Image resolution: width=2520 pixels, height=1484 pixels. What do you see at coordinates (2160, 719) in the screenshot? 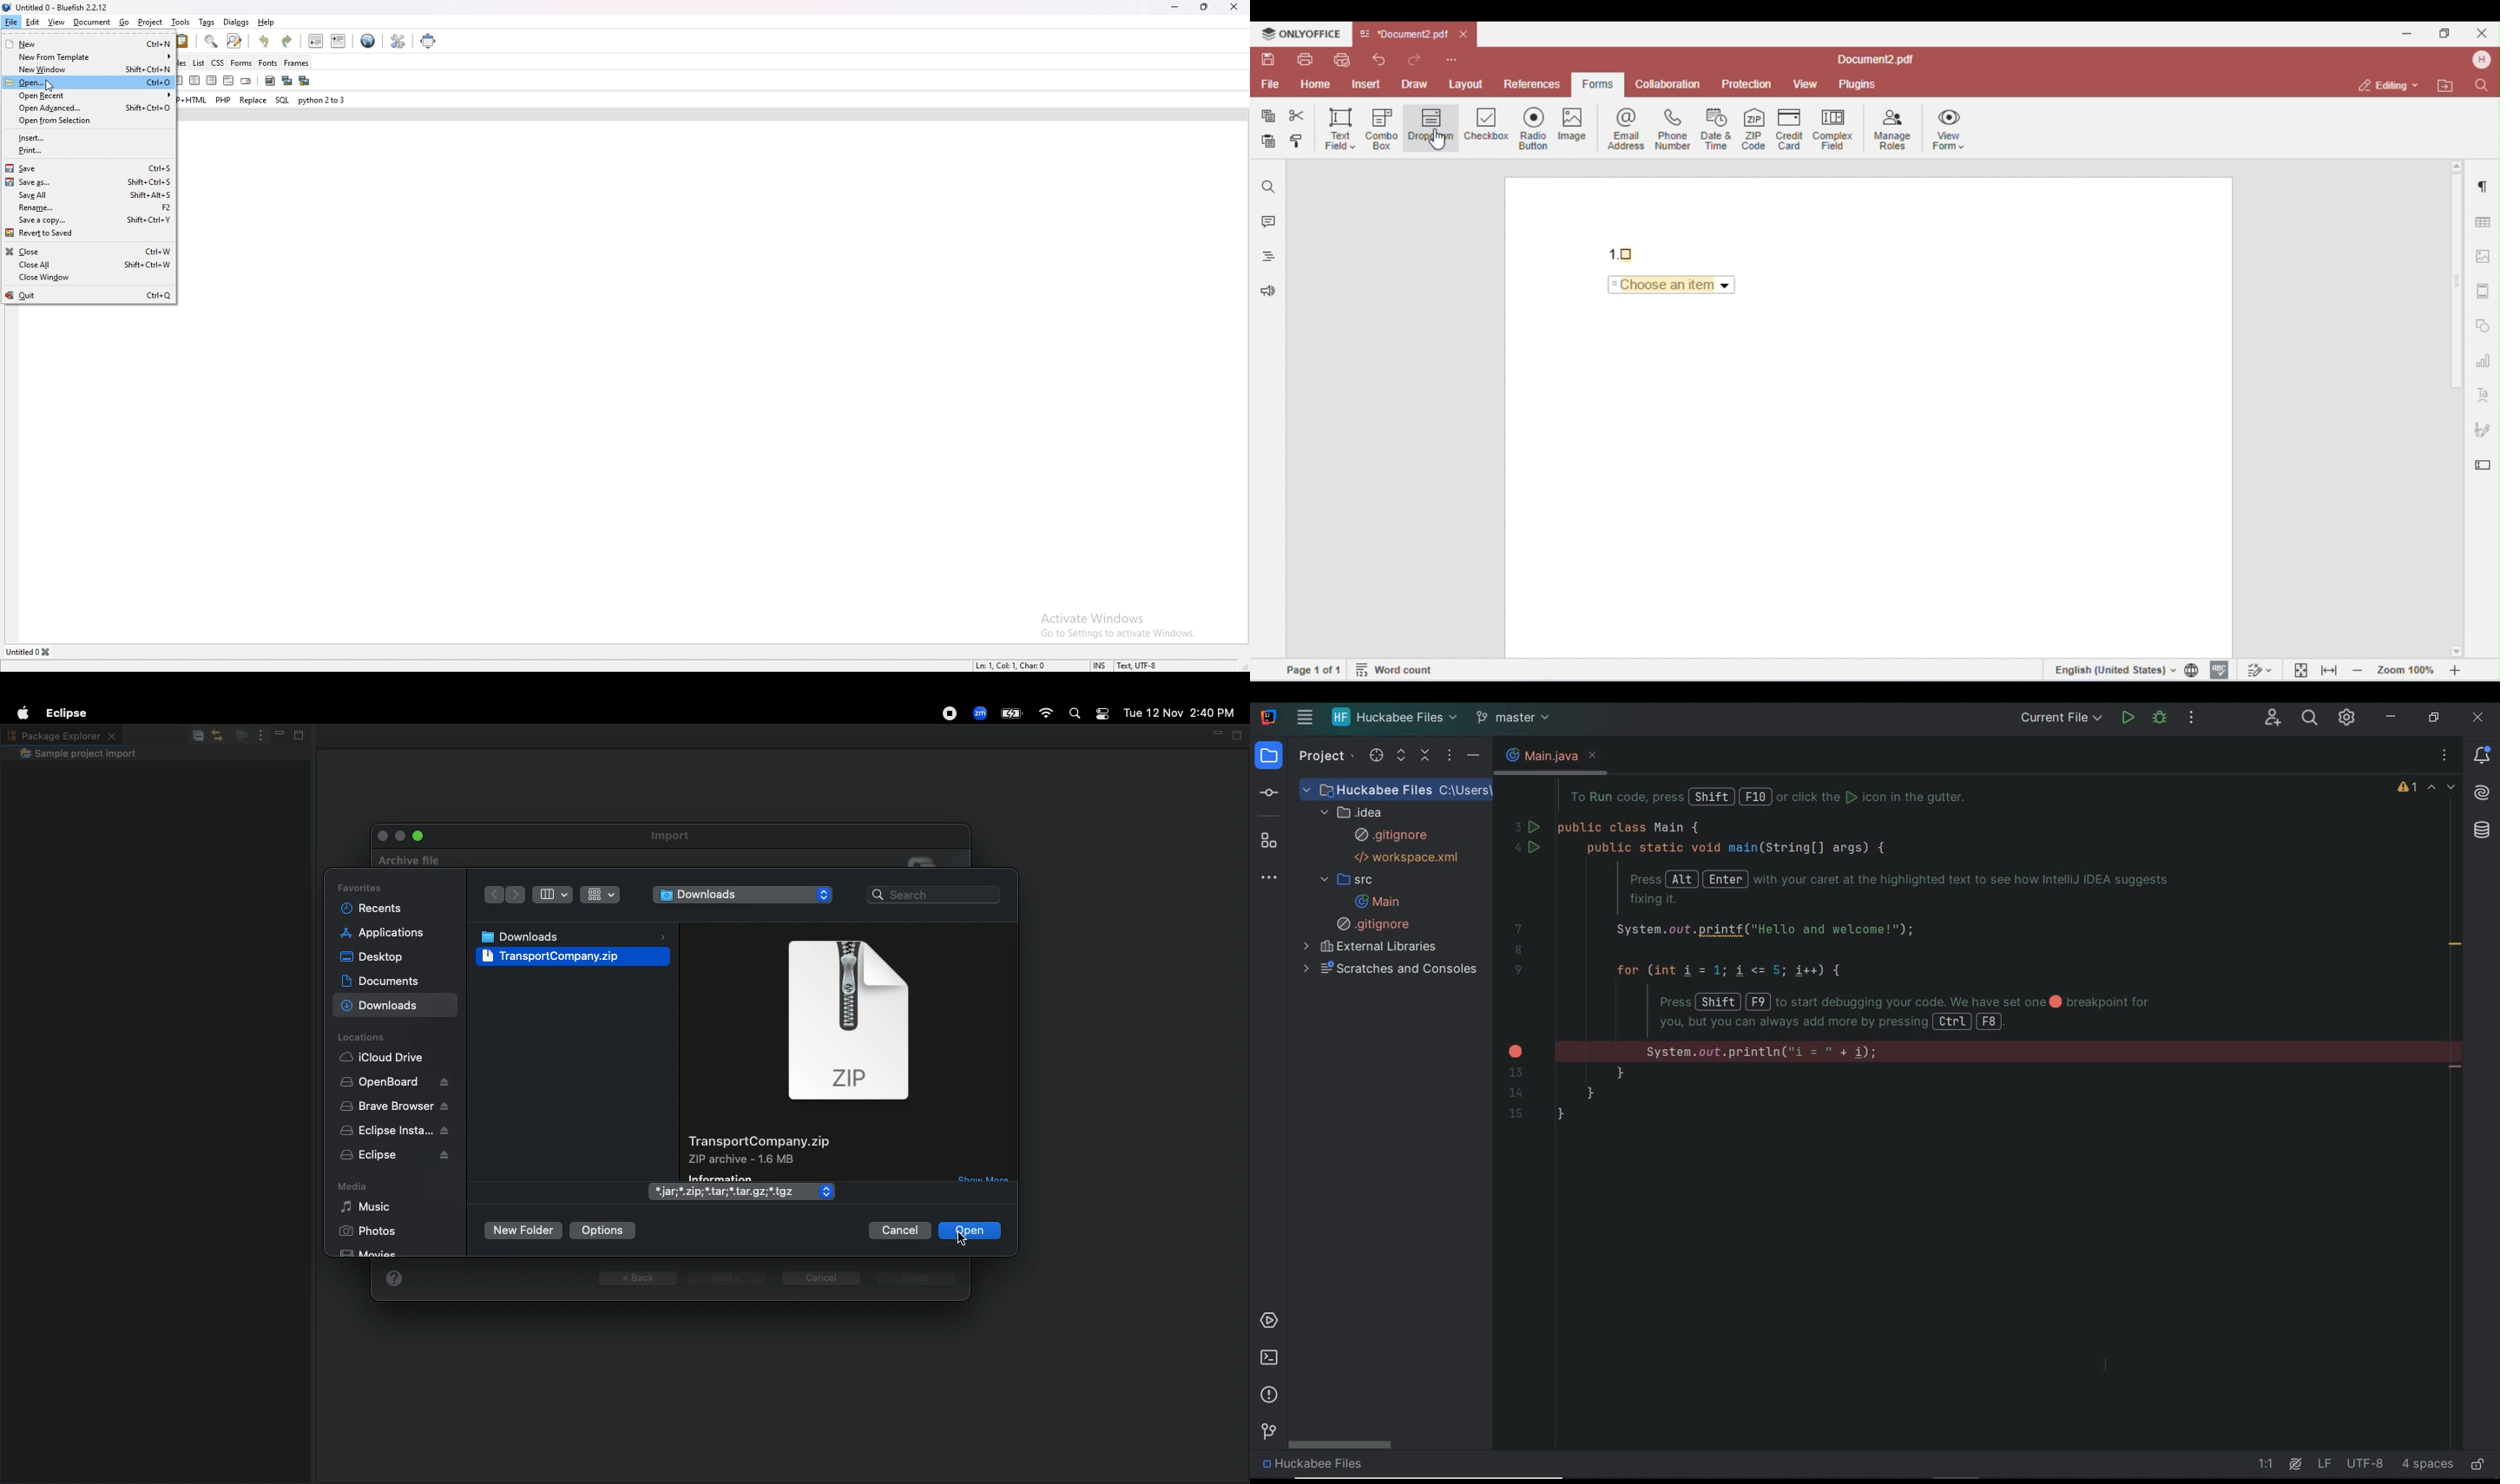
I see `debug` at bounding box center [2160, 719].